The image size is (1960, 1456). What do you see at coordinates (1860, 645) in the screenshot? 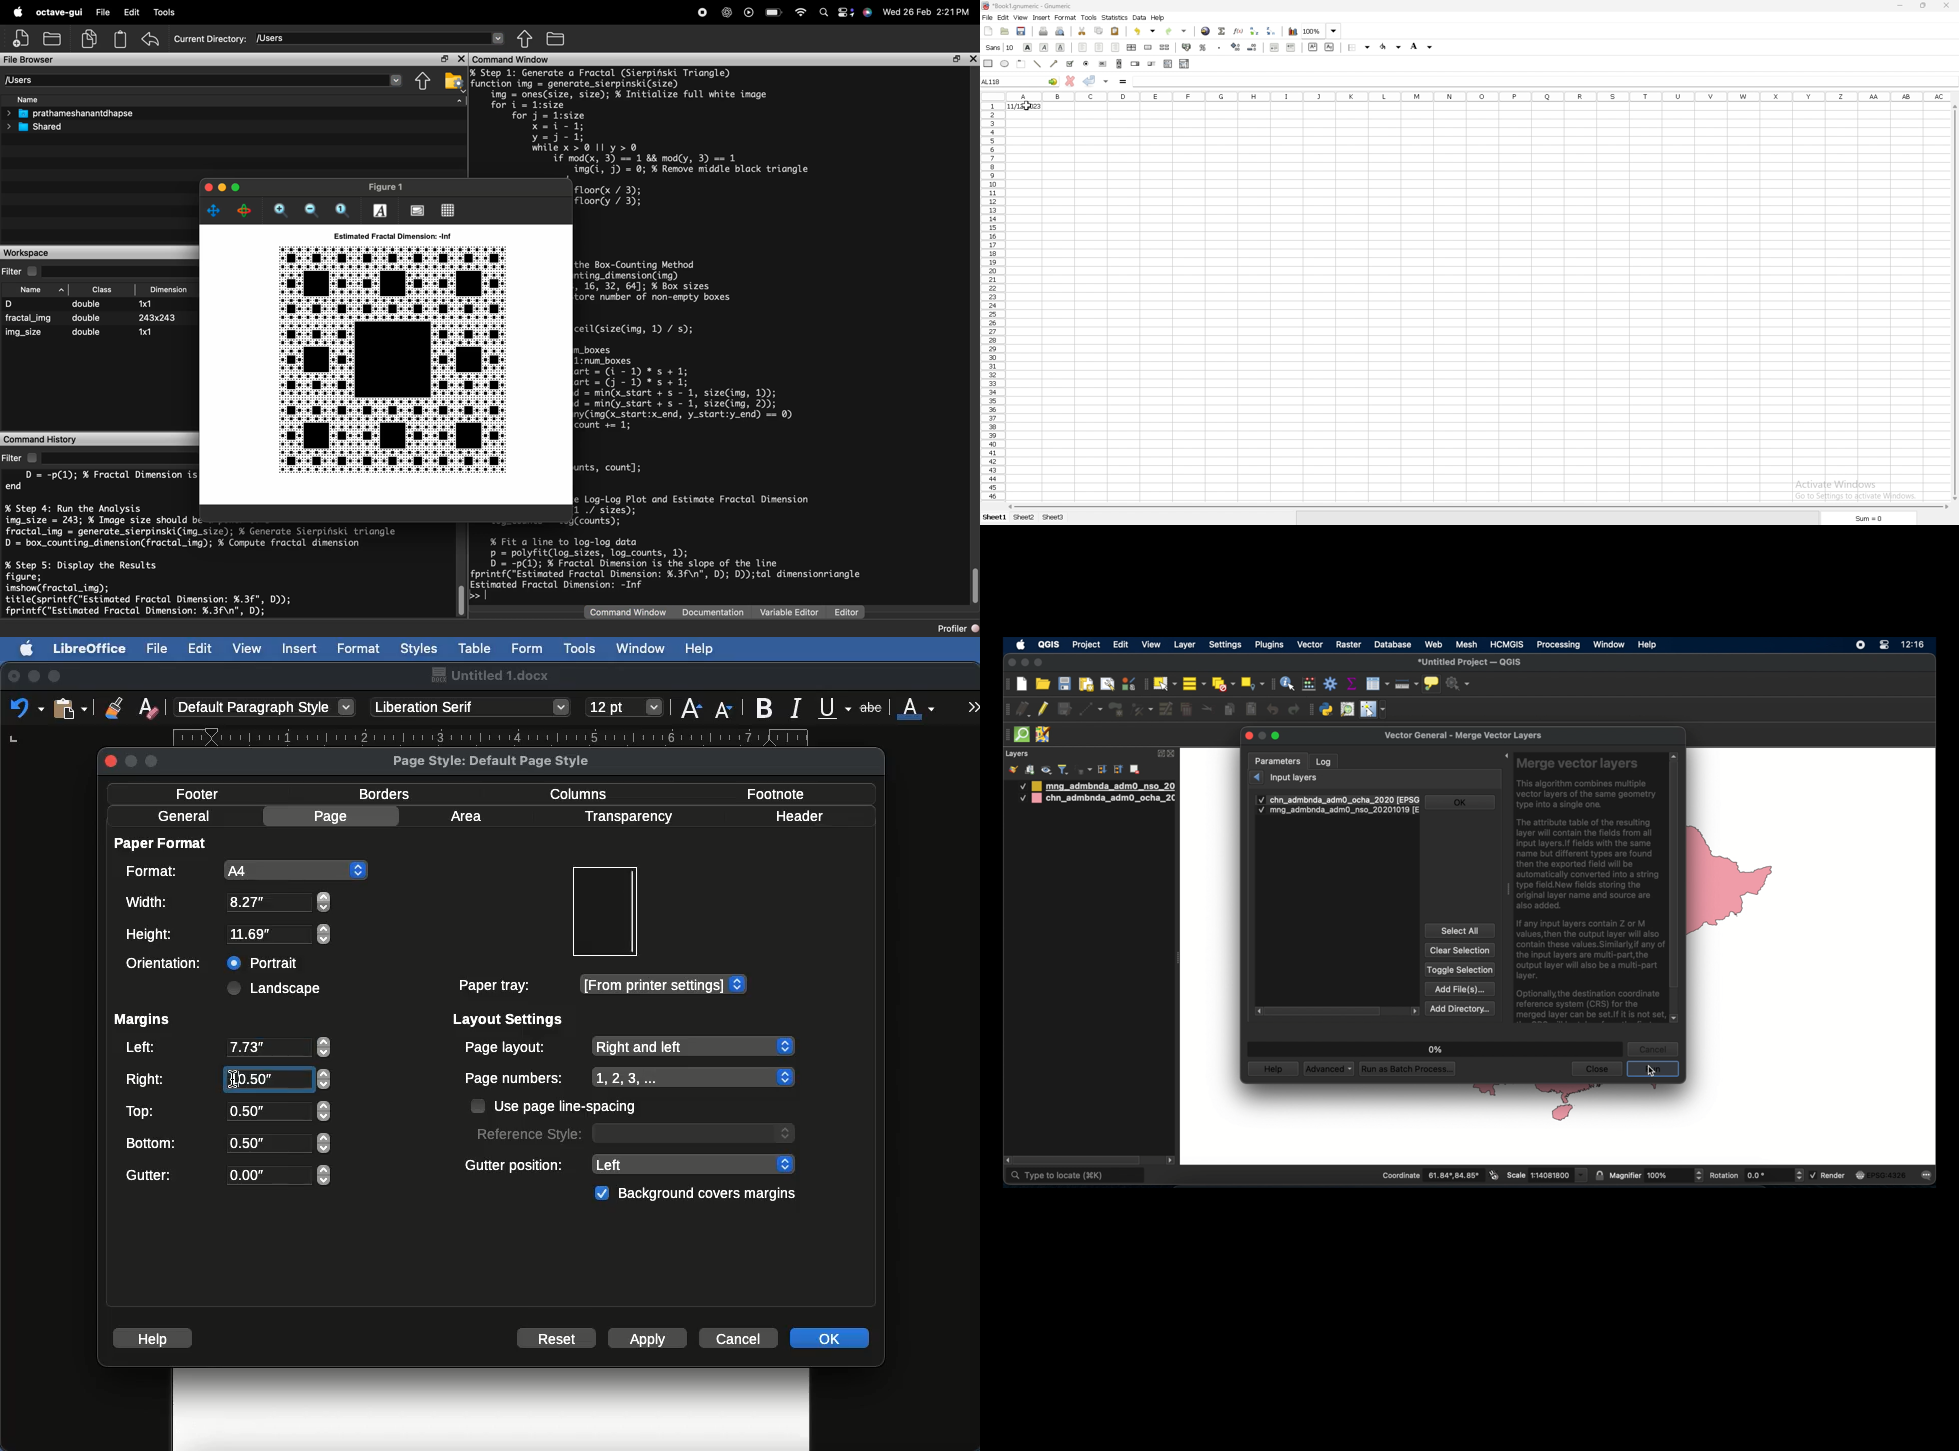
I see `screen recorder icon` at bounding box center [1860, 645].